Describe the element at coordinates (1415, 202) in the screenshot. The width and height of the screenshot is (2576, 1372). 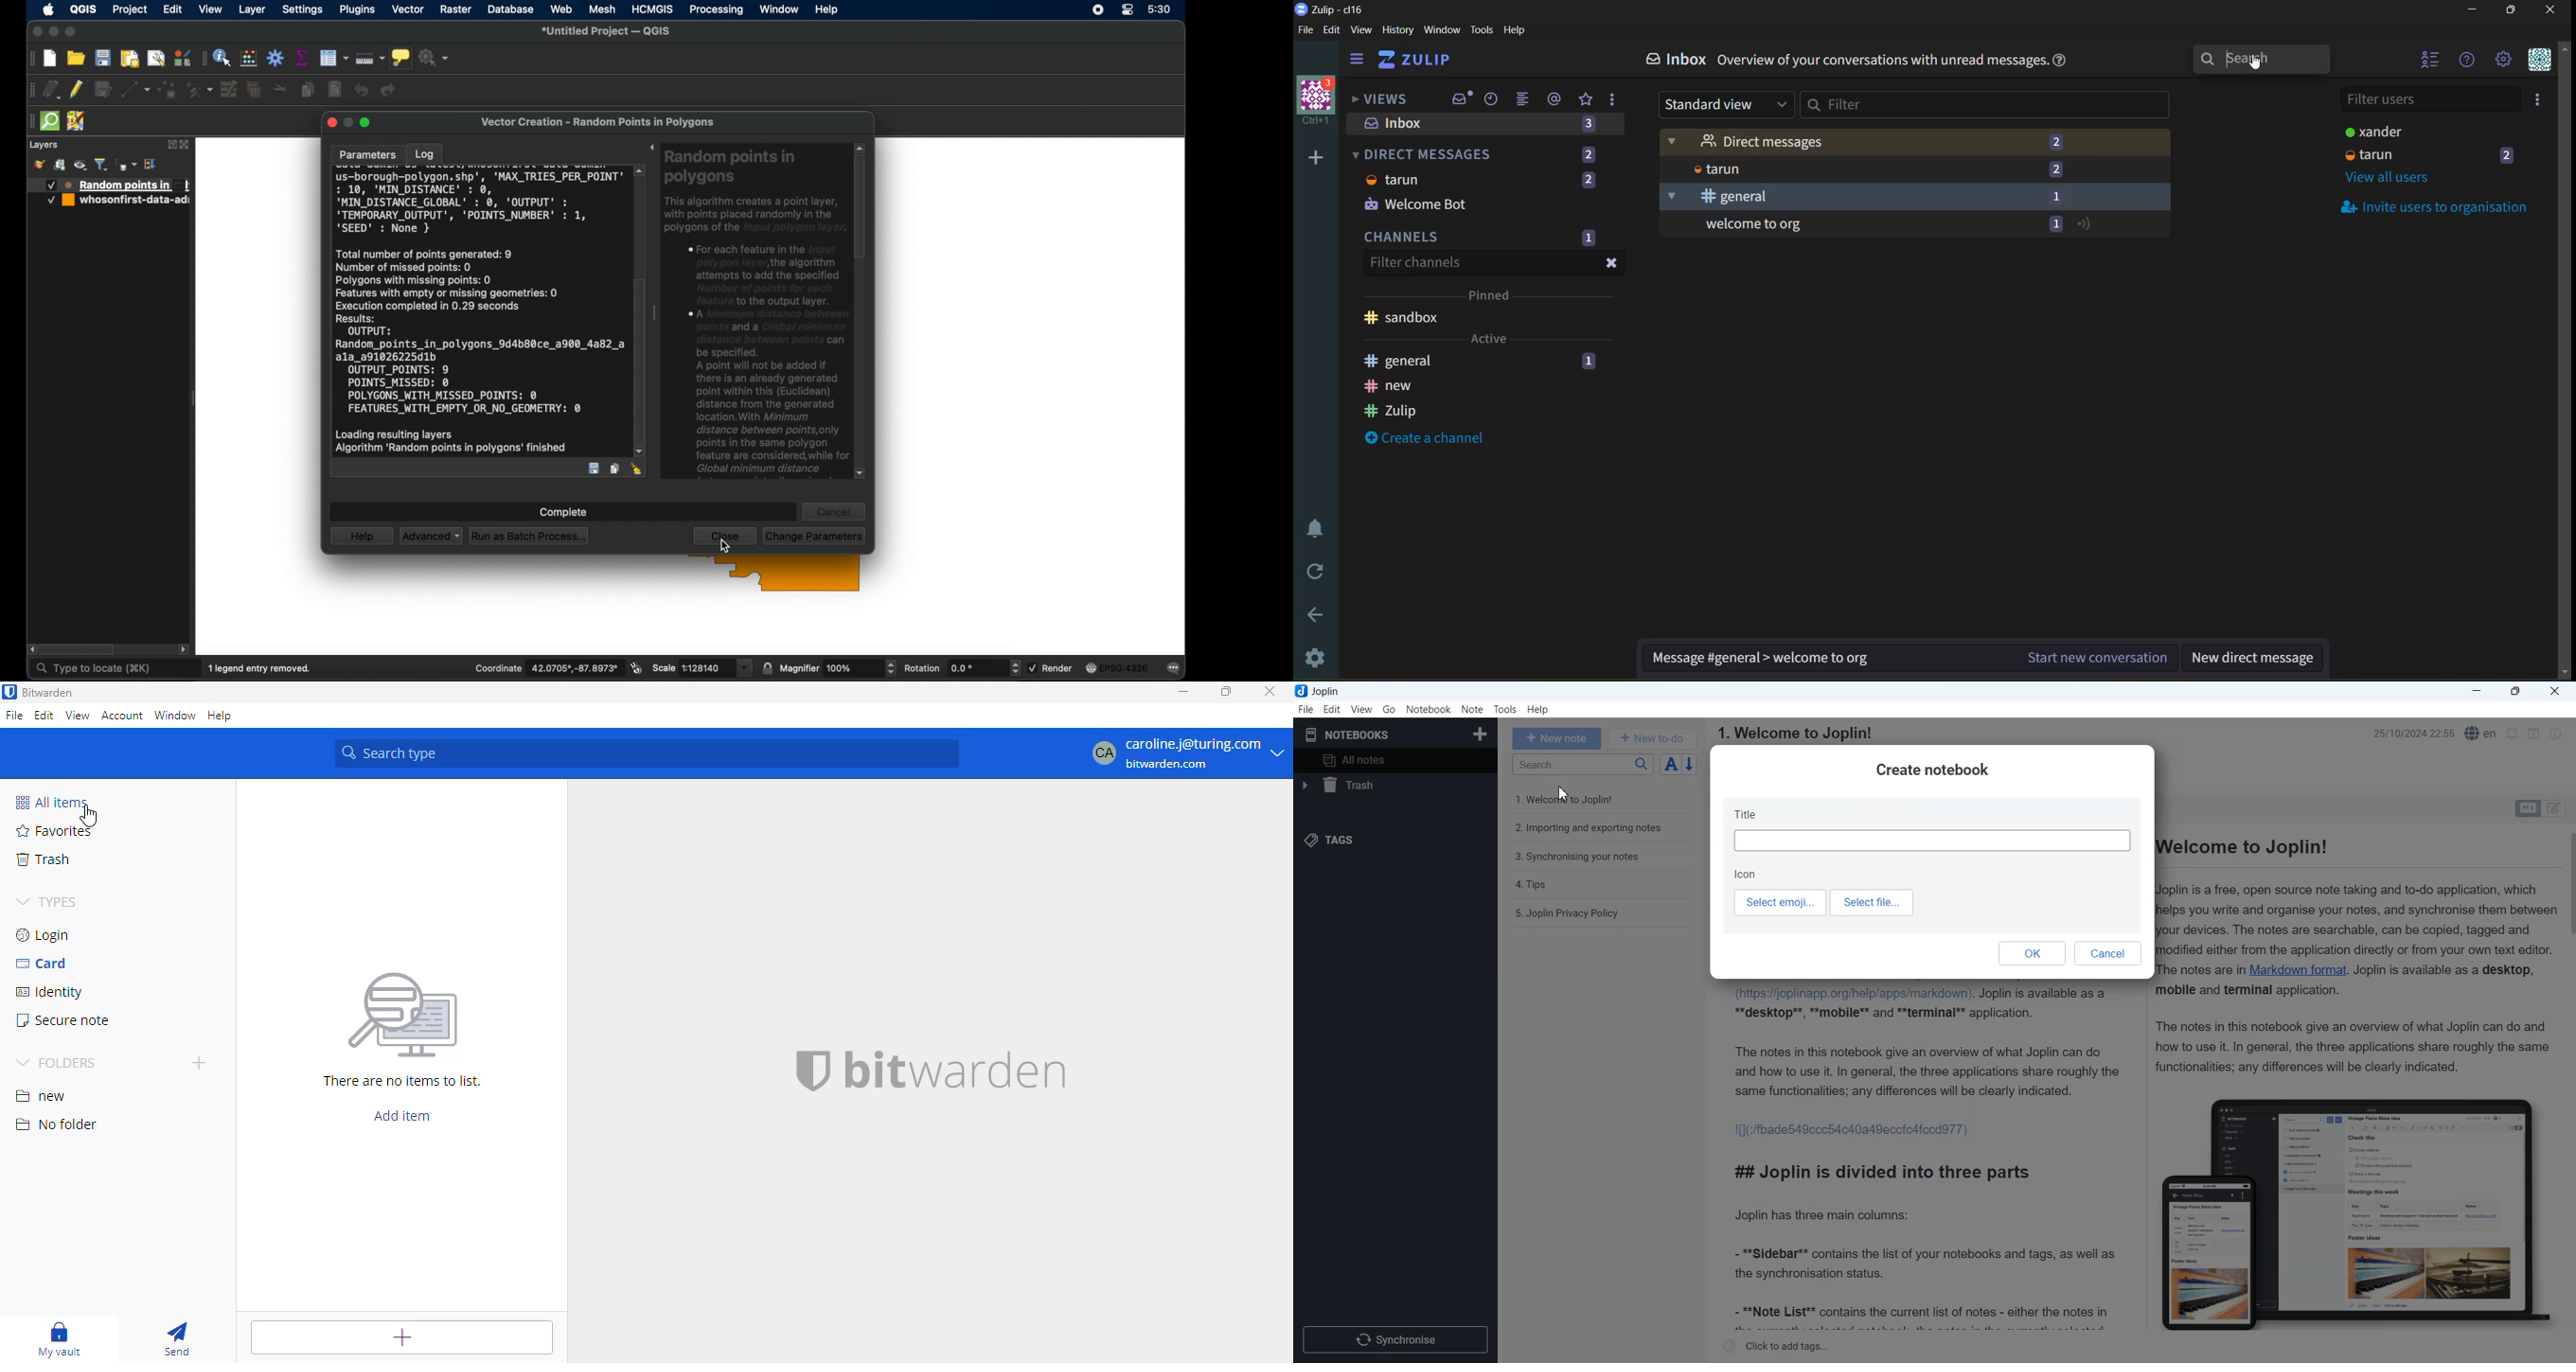
I see `Welcome Bot` at that location.